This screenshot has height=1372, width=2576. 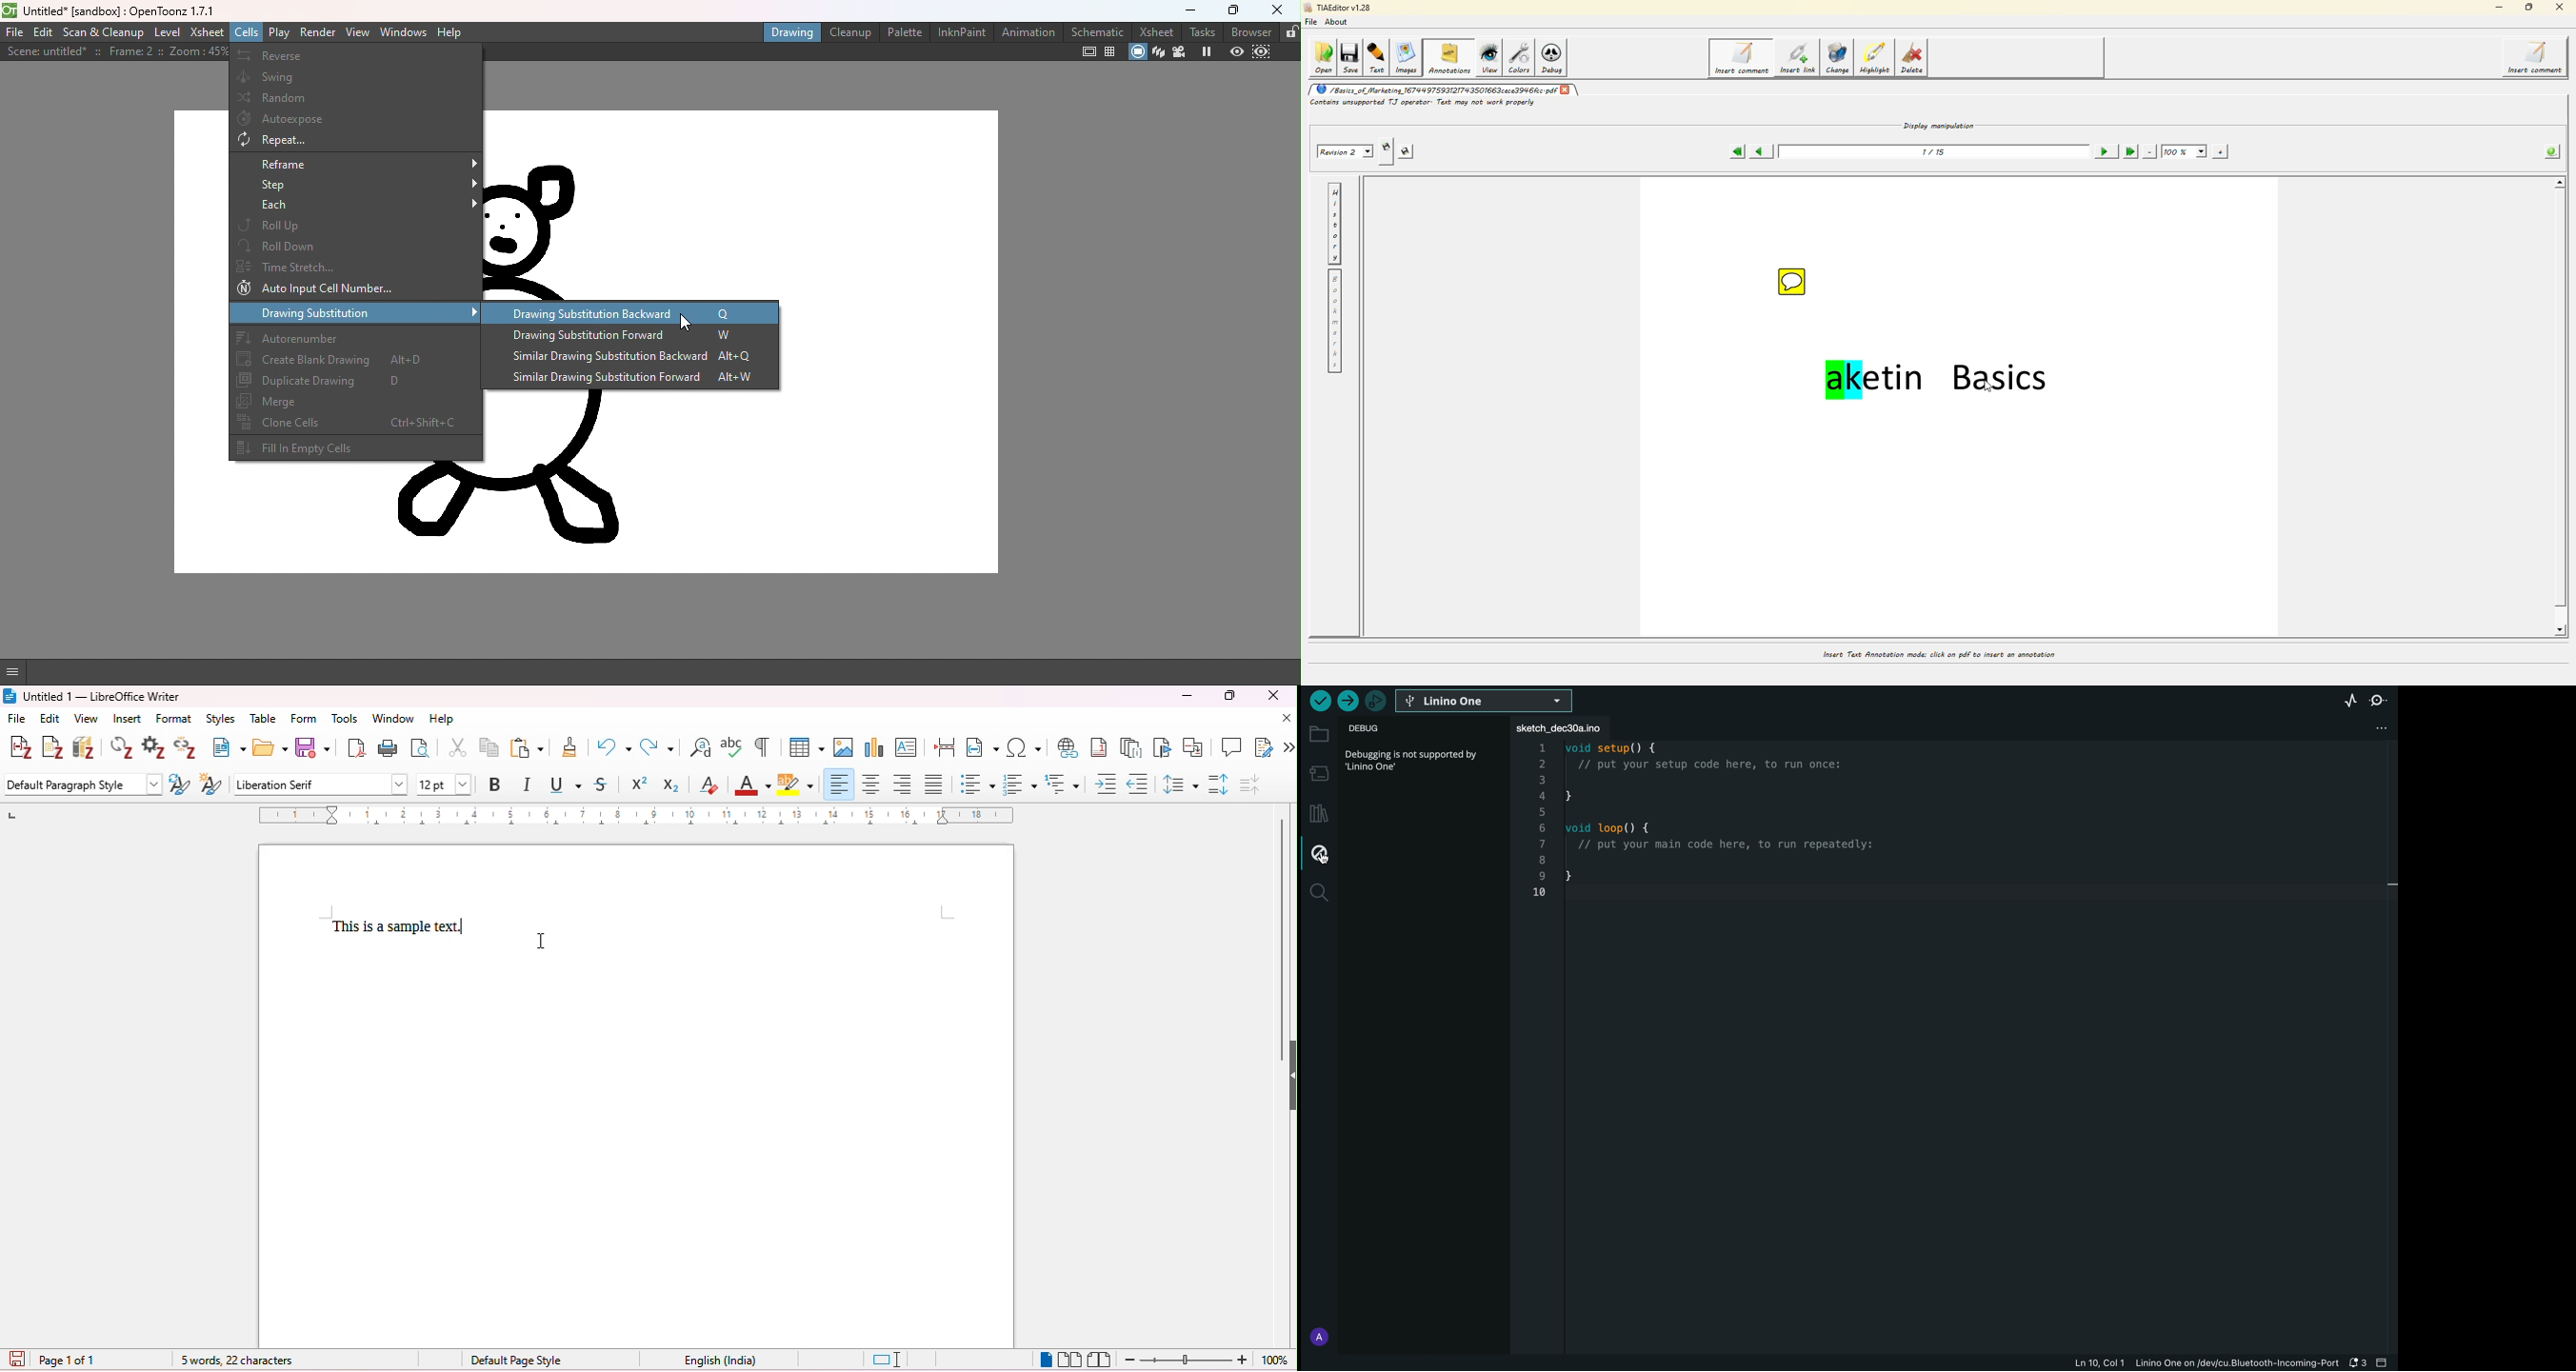 What do you see at coordinates (1230, 696) in the screenshot?
I see `maximize` at bounding box center [1230, 696].